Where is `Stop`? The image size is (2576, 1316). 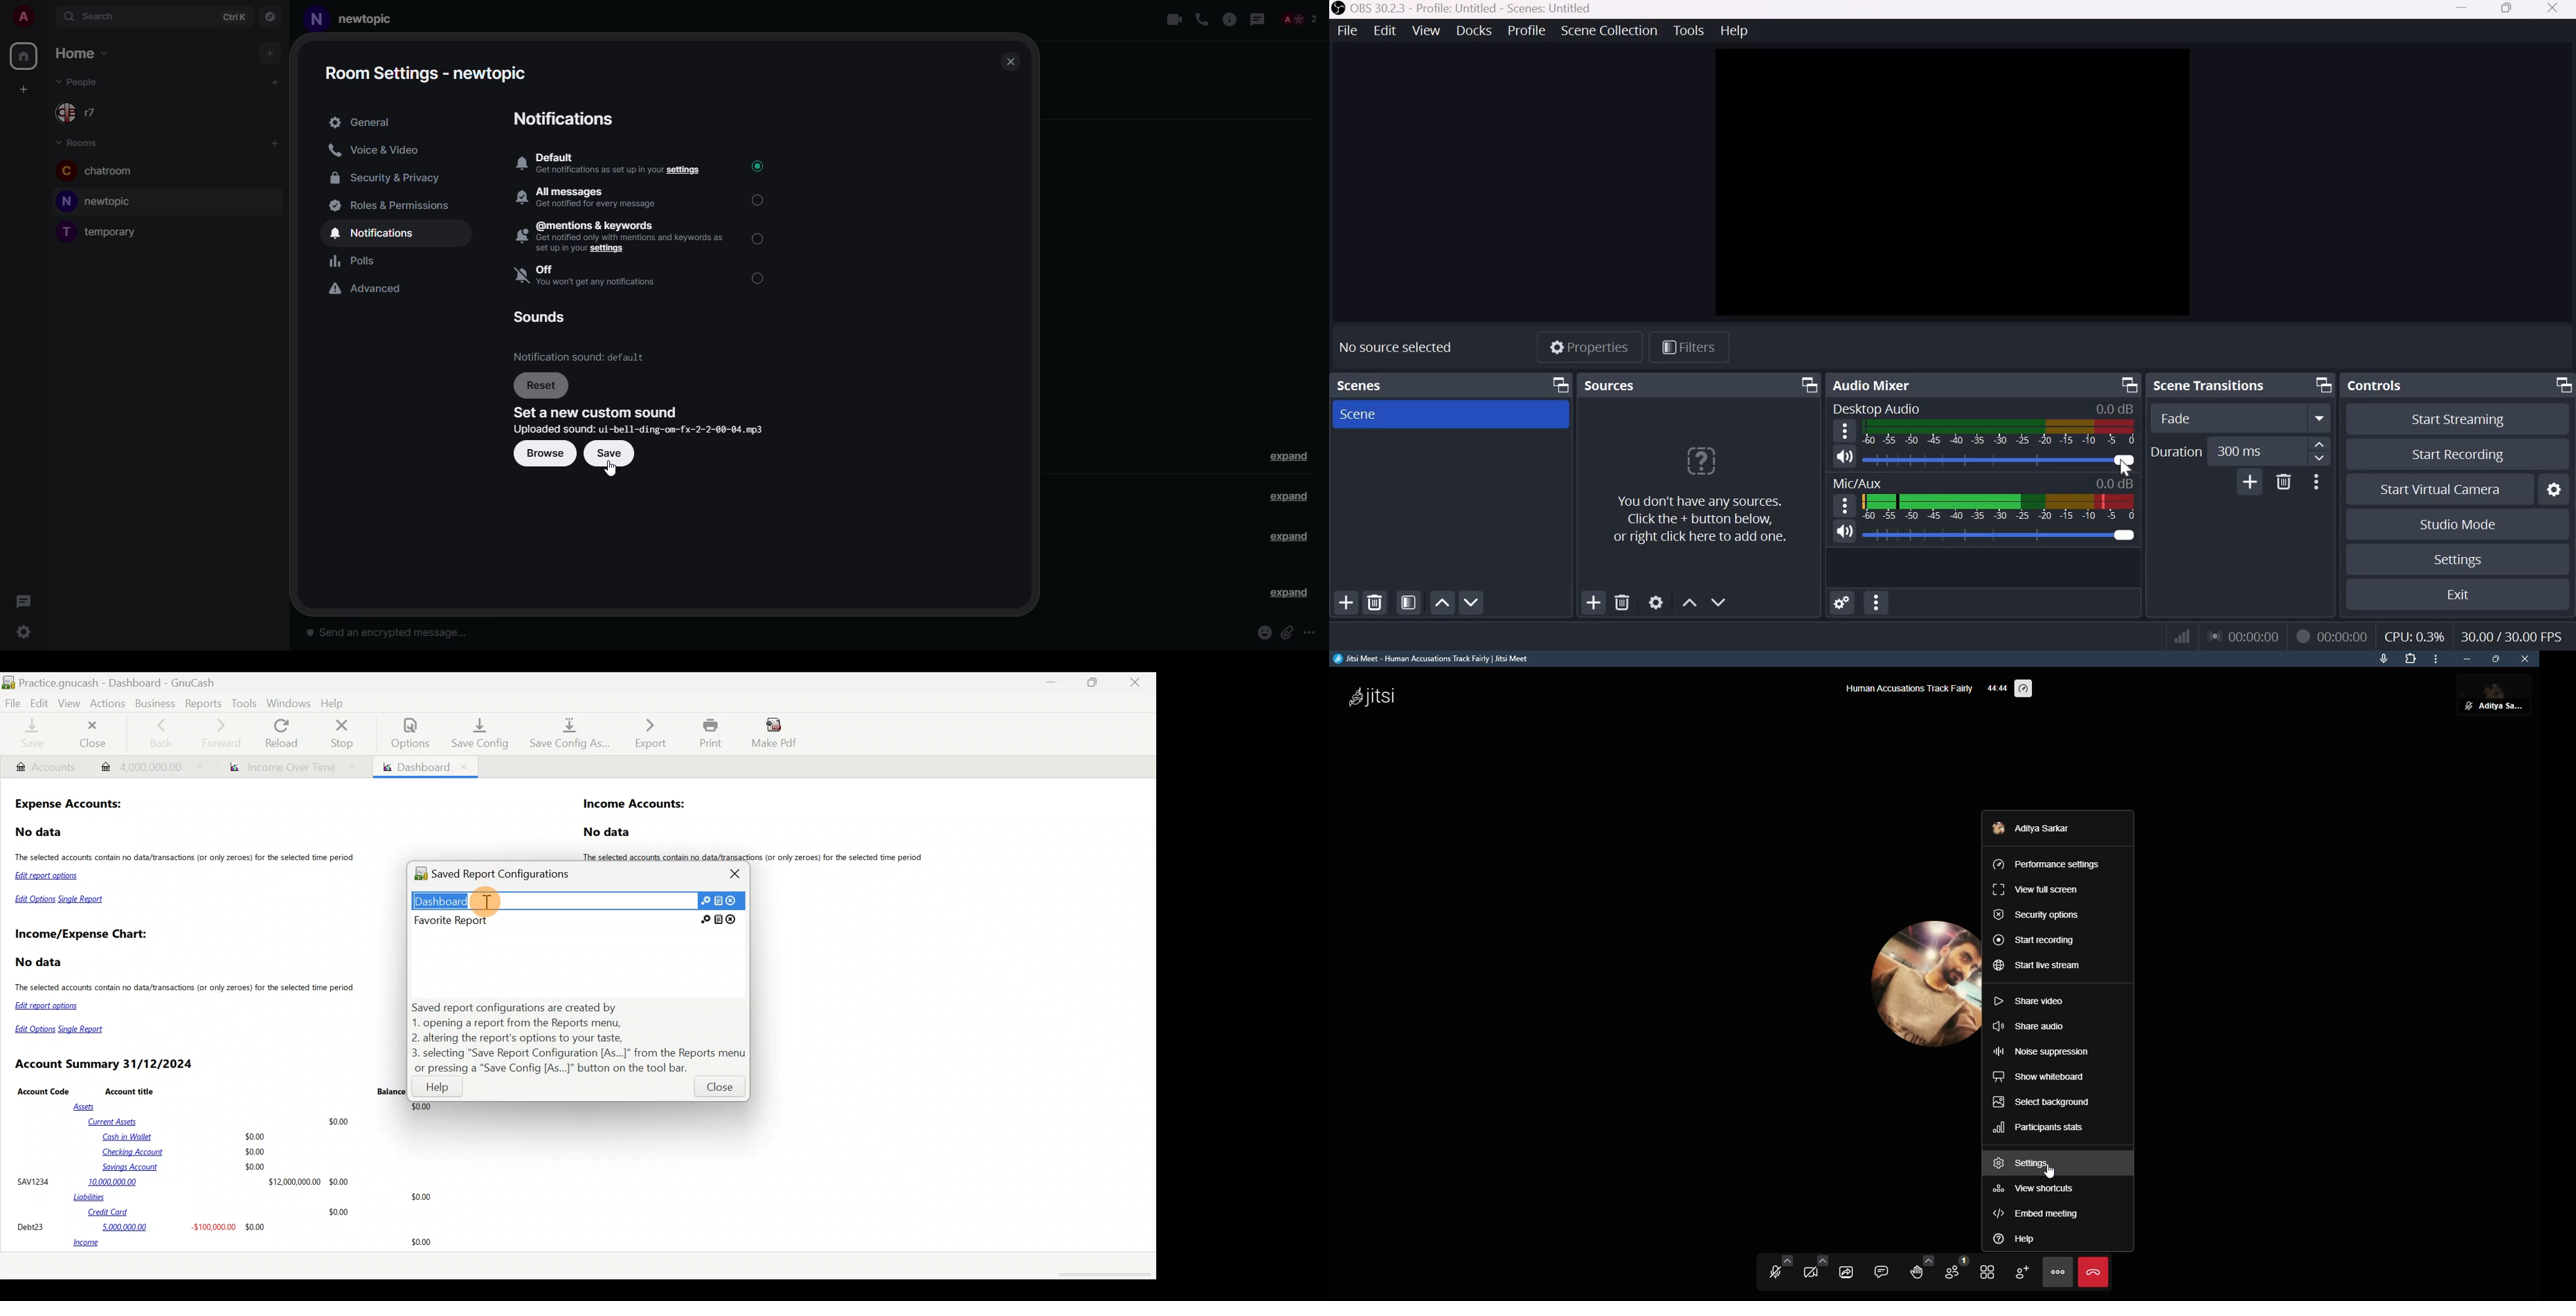
Stop is located at coordinates (345, 733).